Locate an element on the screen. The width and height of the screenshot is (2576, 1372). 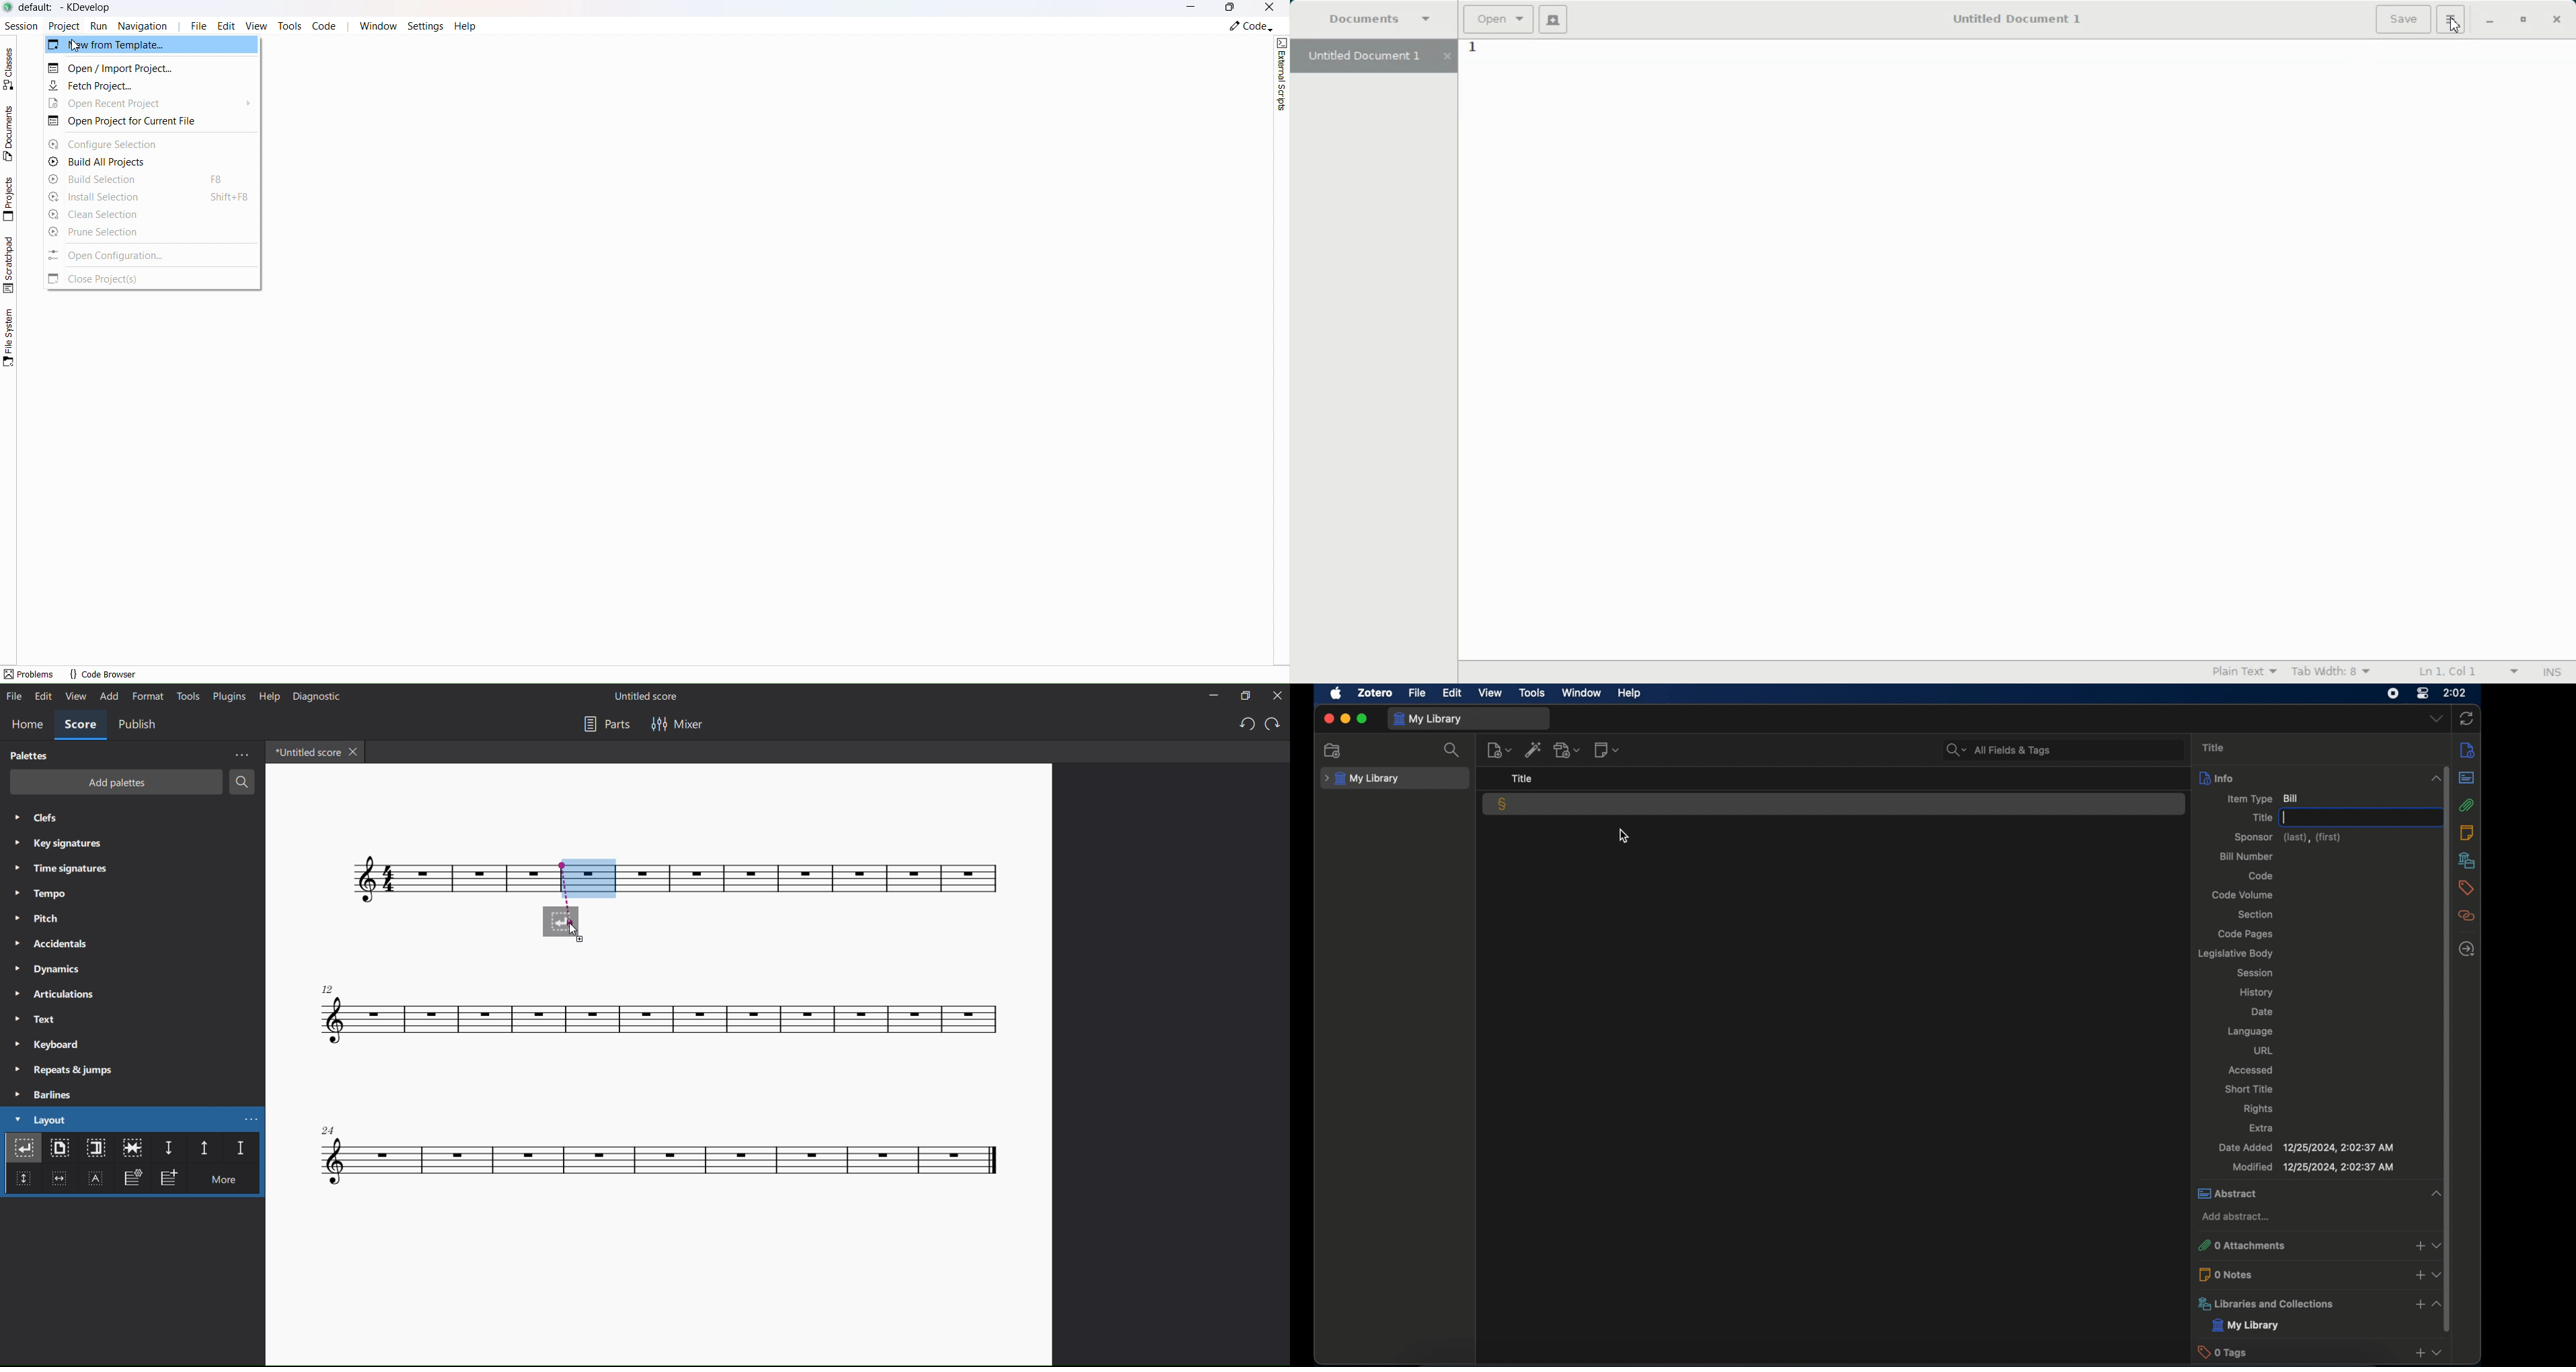
section is located at coordinates (2254, 915).